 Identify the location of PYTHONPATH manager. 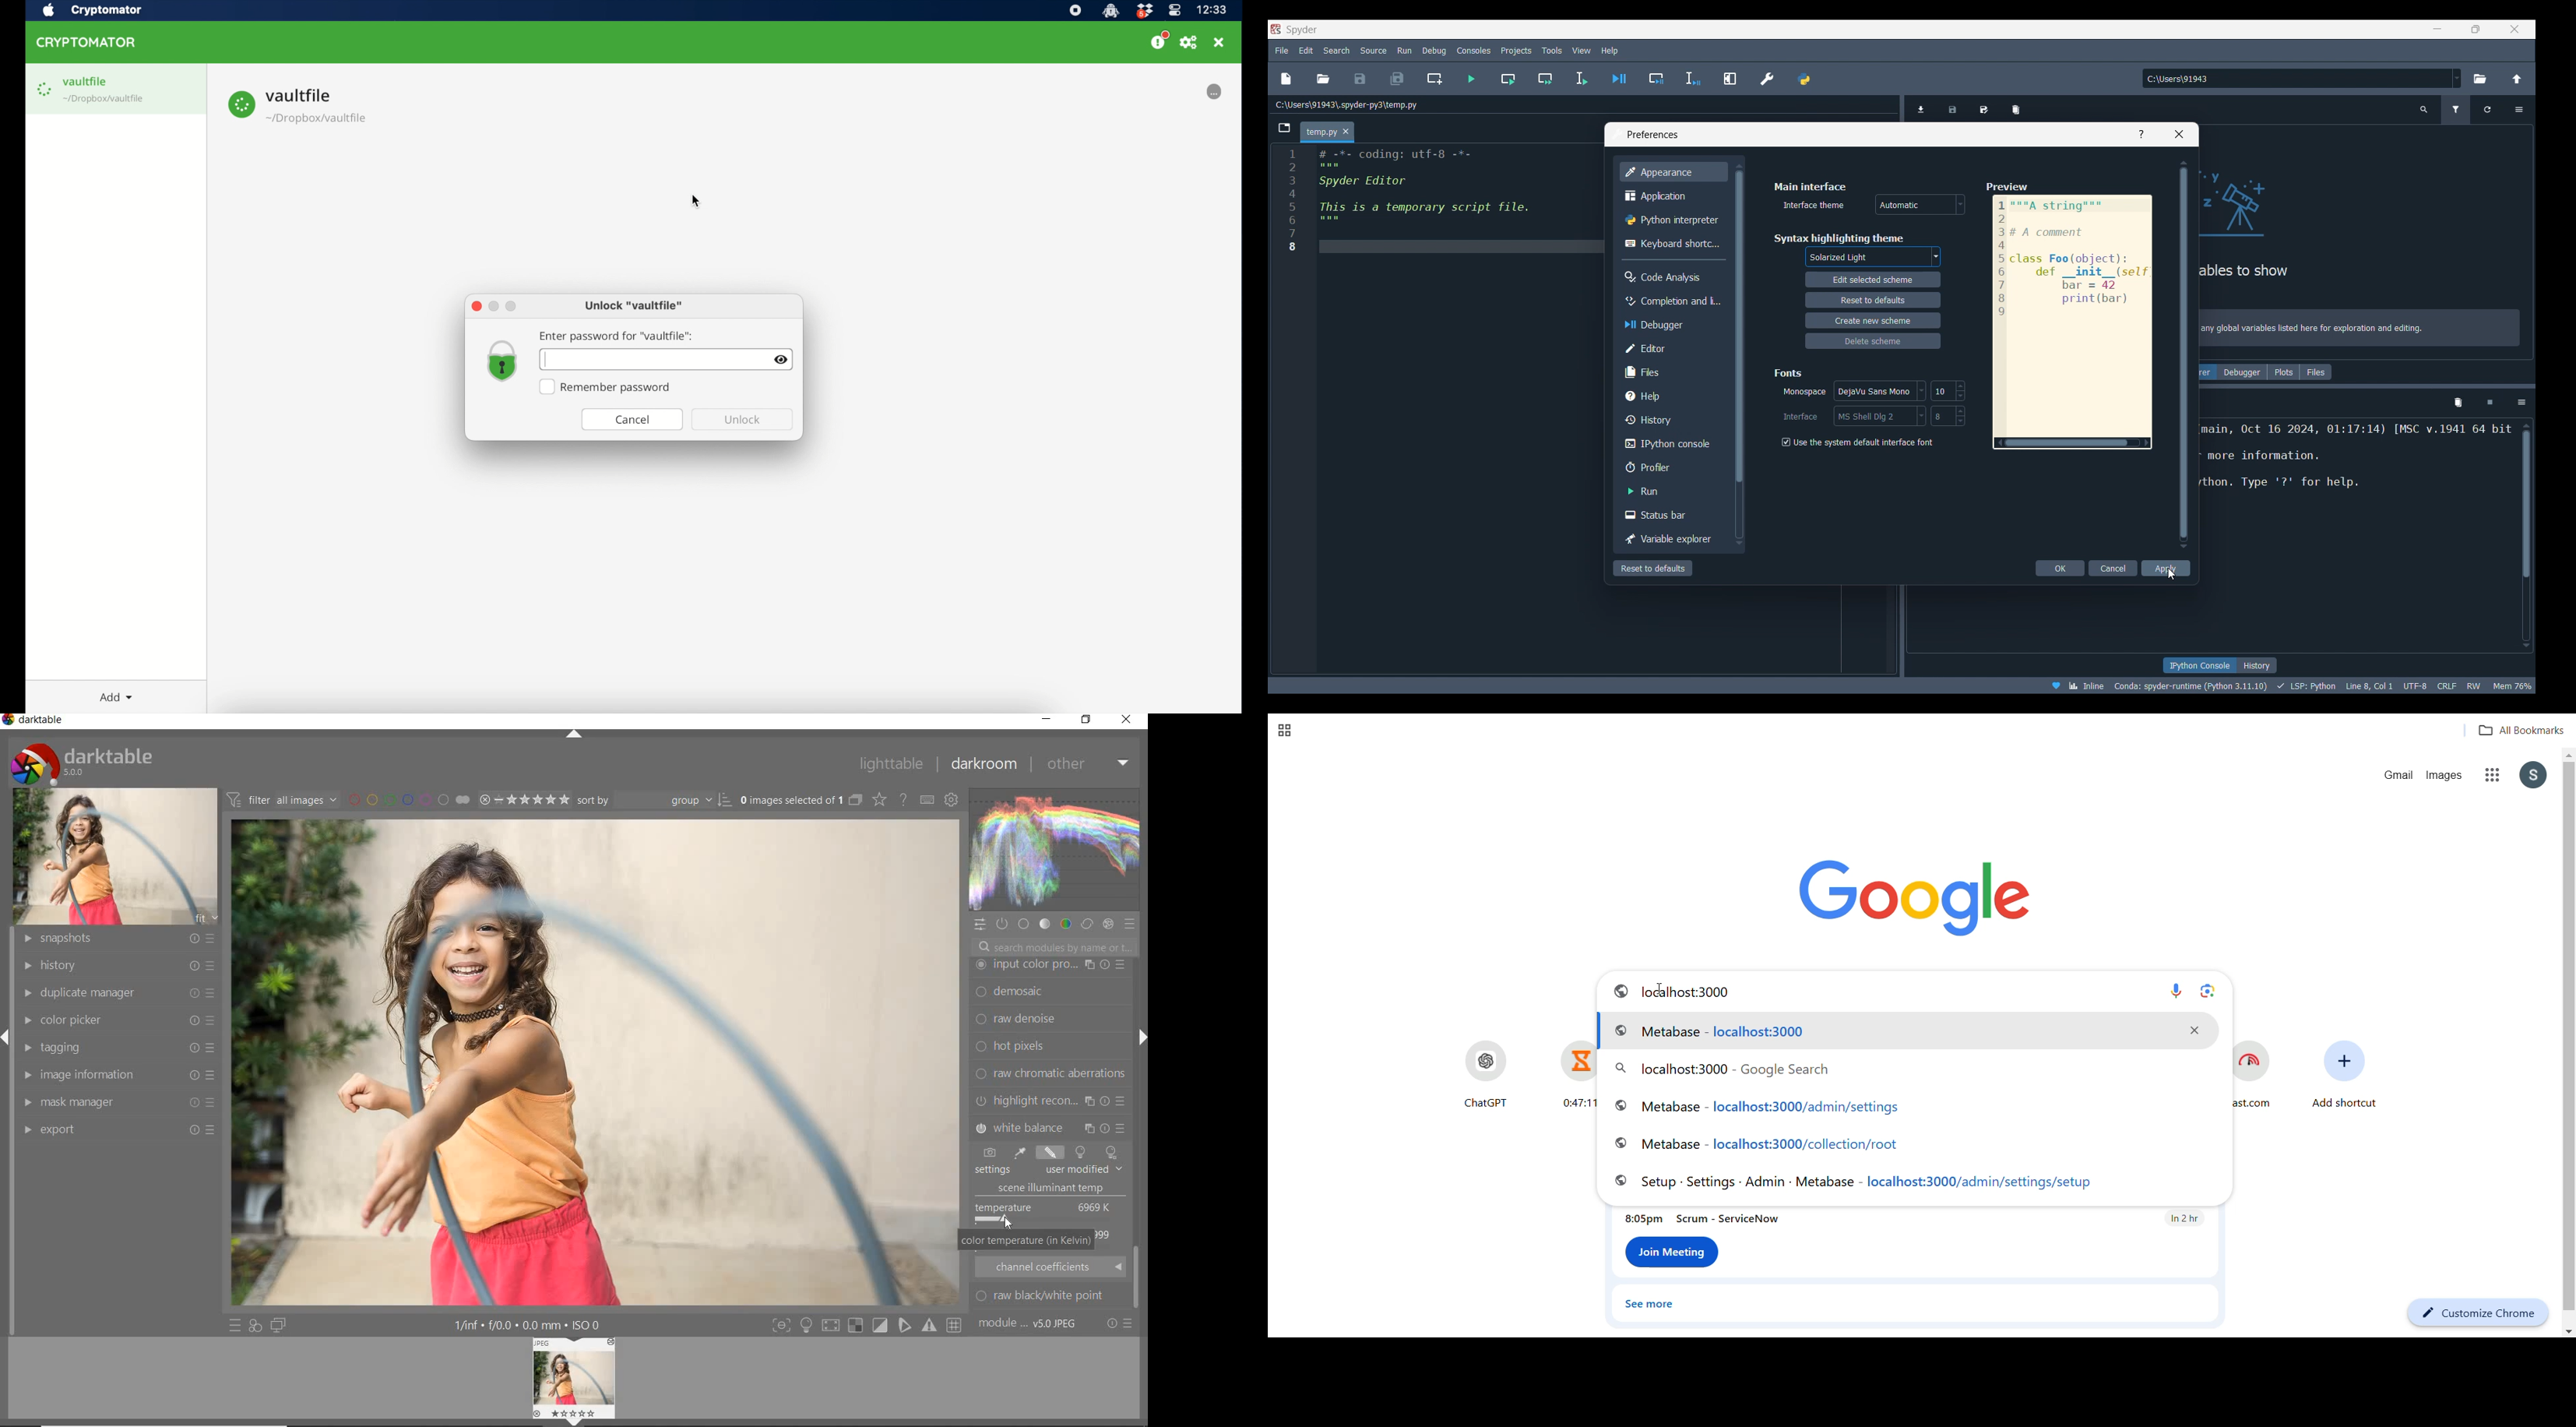
(1803, 77).